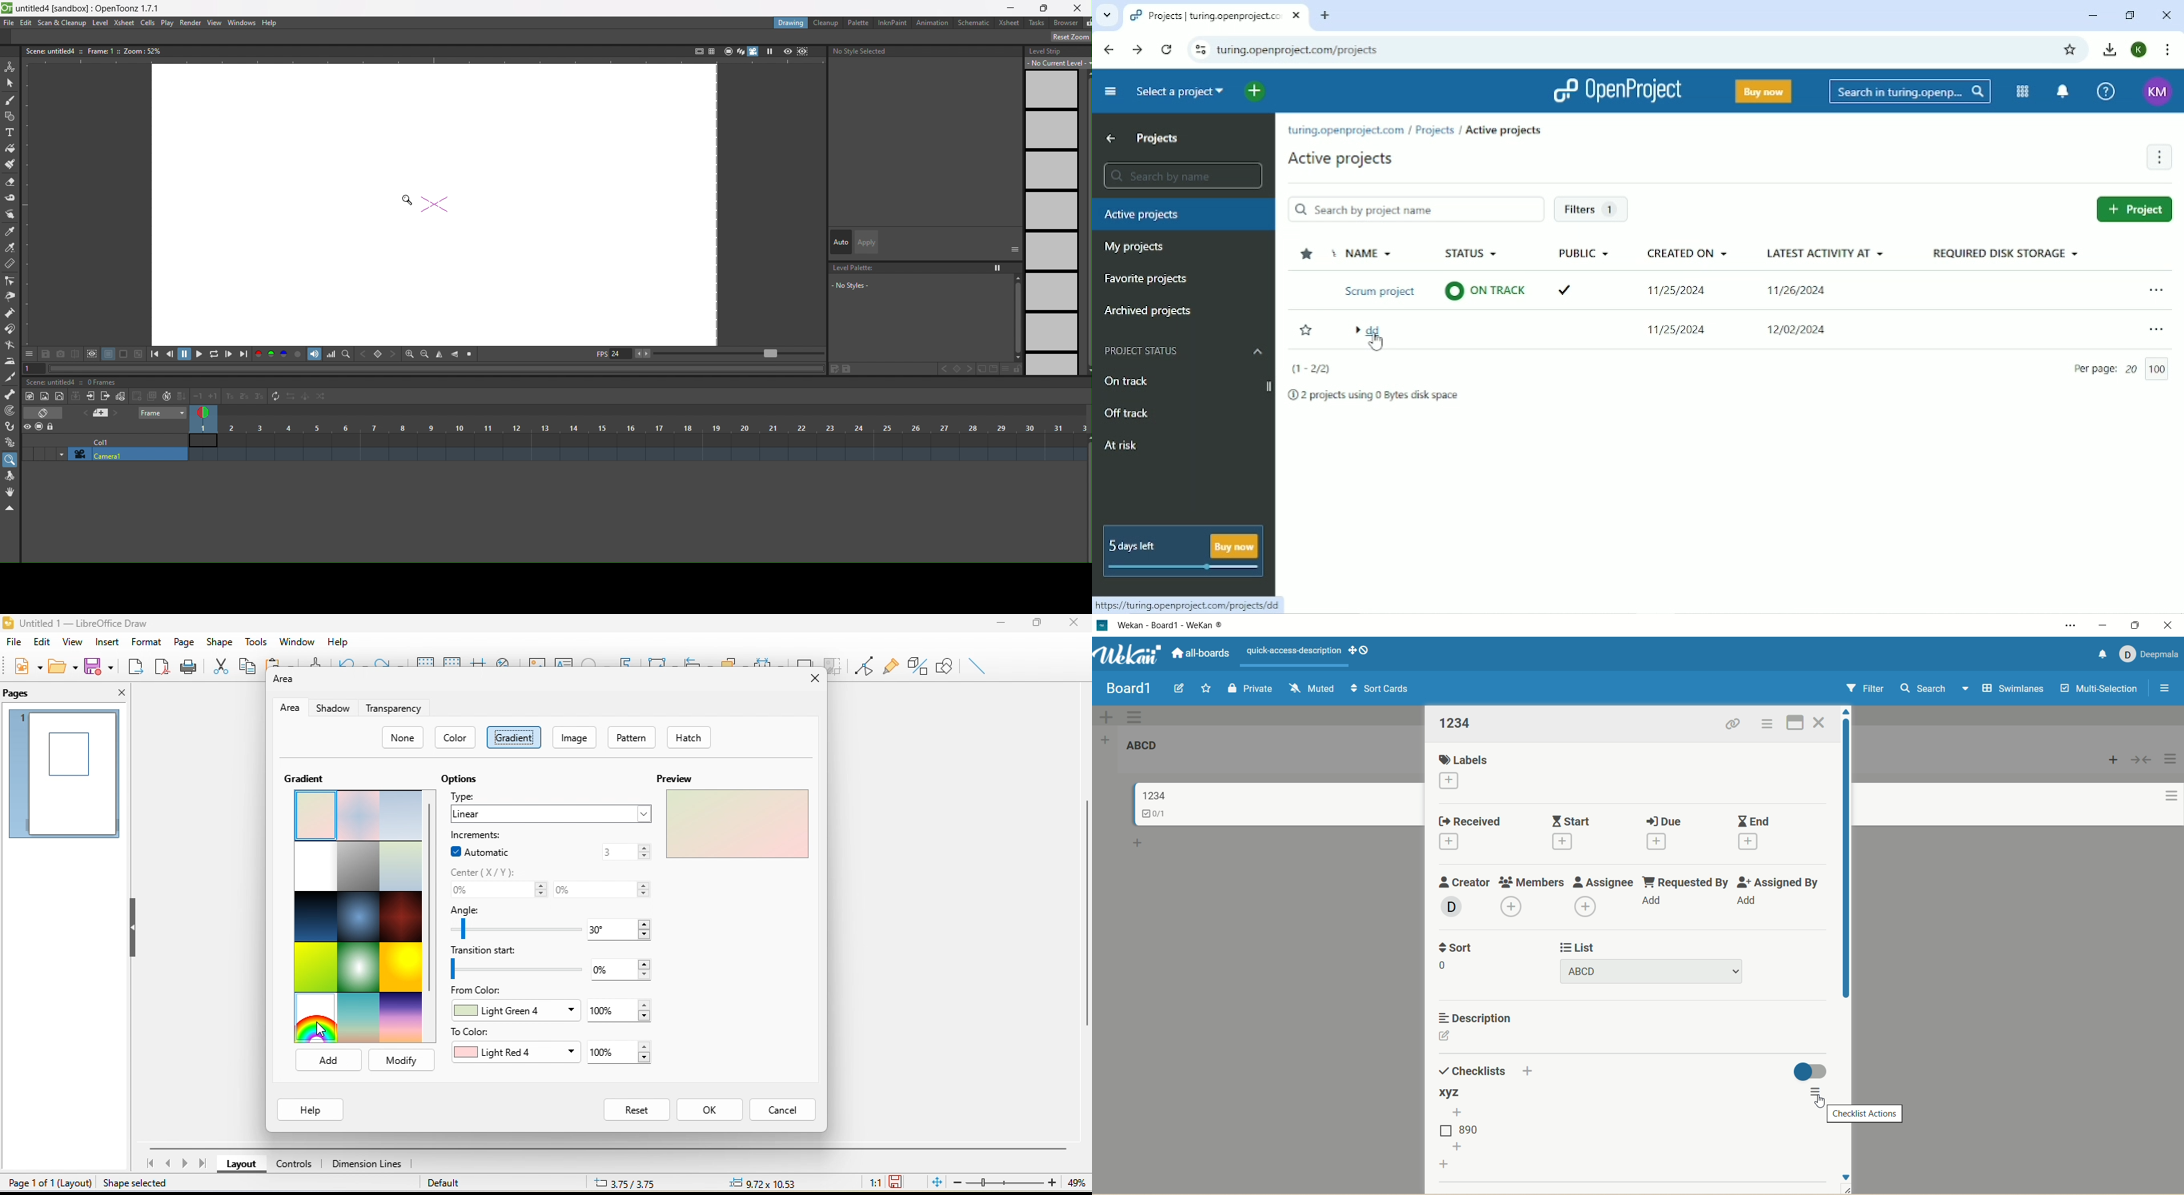  Describe the element at coordinates (1138, 49) in the screenshot. I see `Forward` at that location.